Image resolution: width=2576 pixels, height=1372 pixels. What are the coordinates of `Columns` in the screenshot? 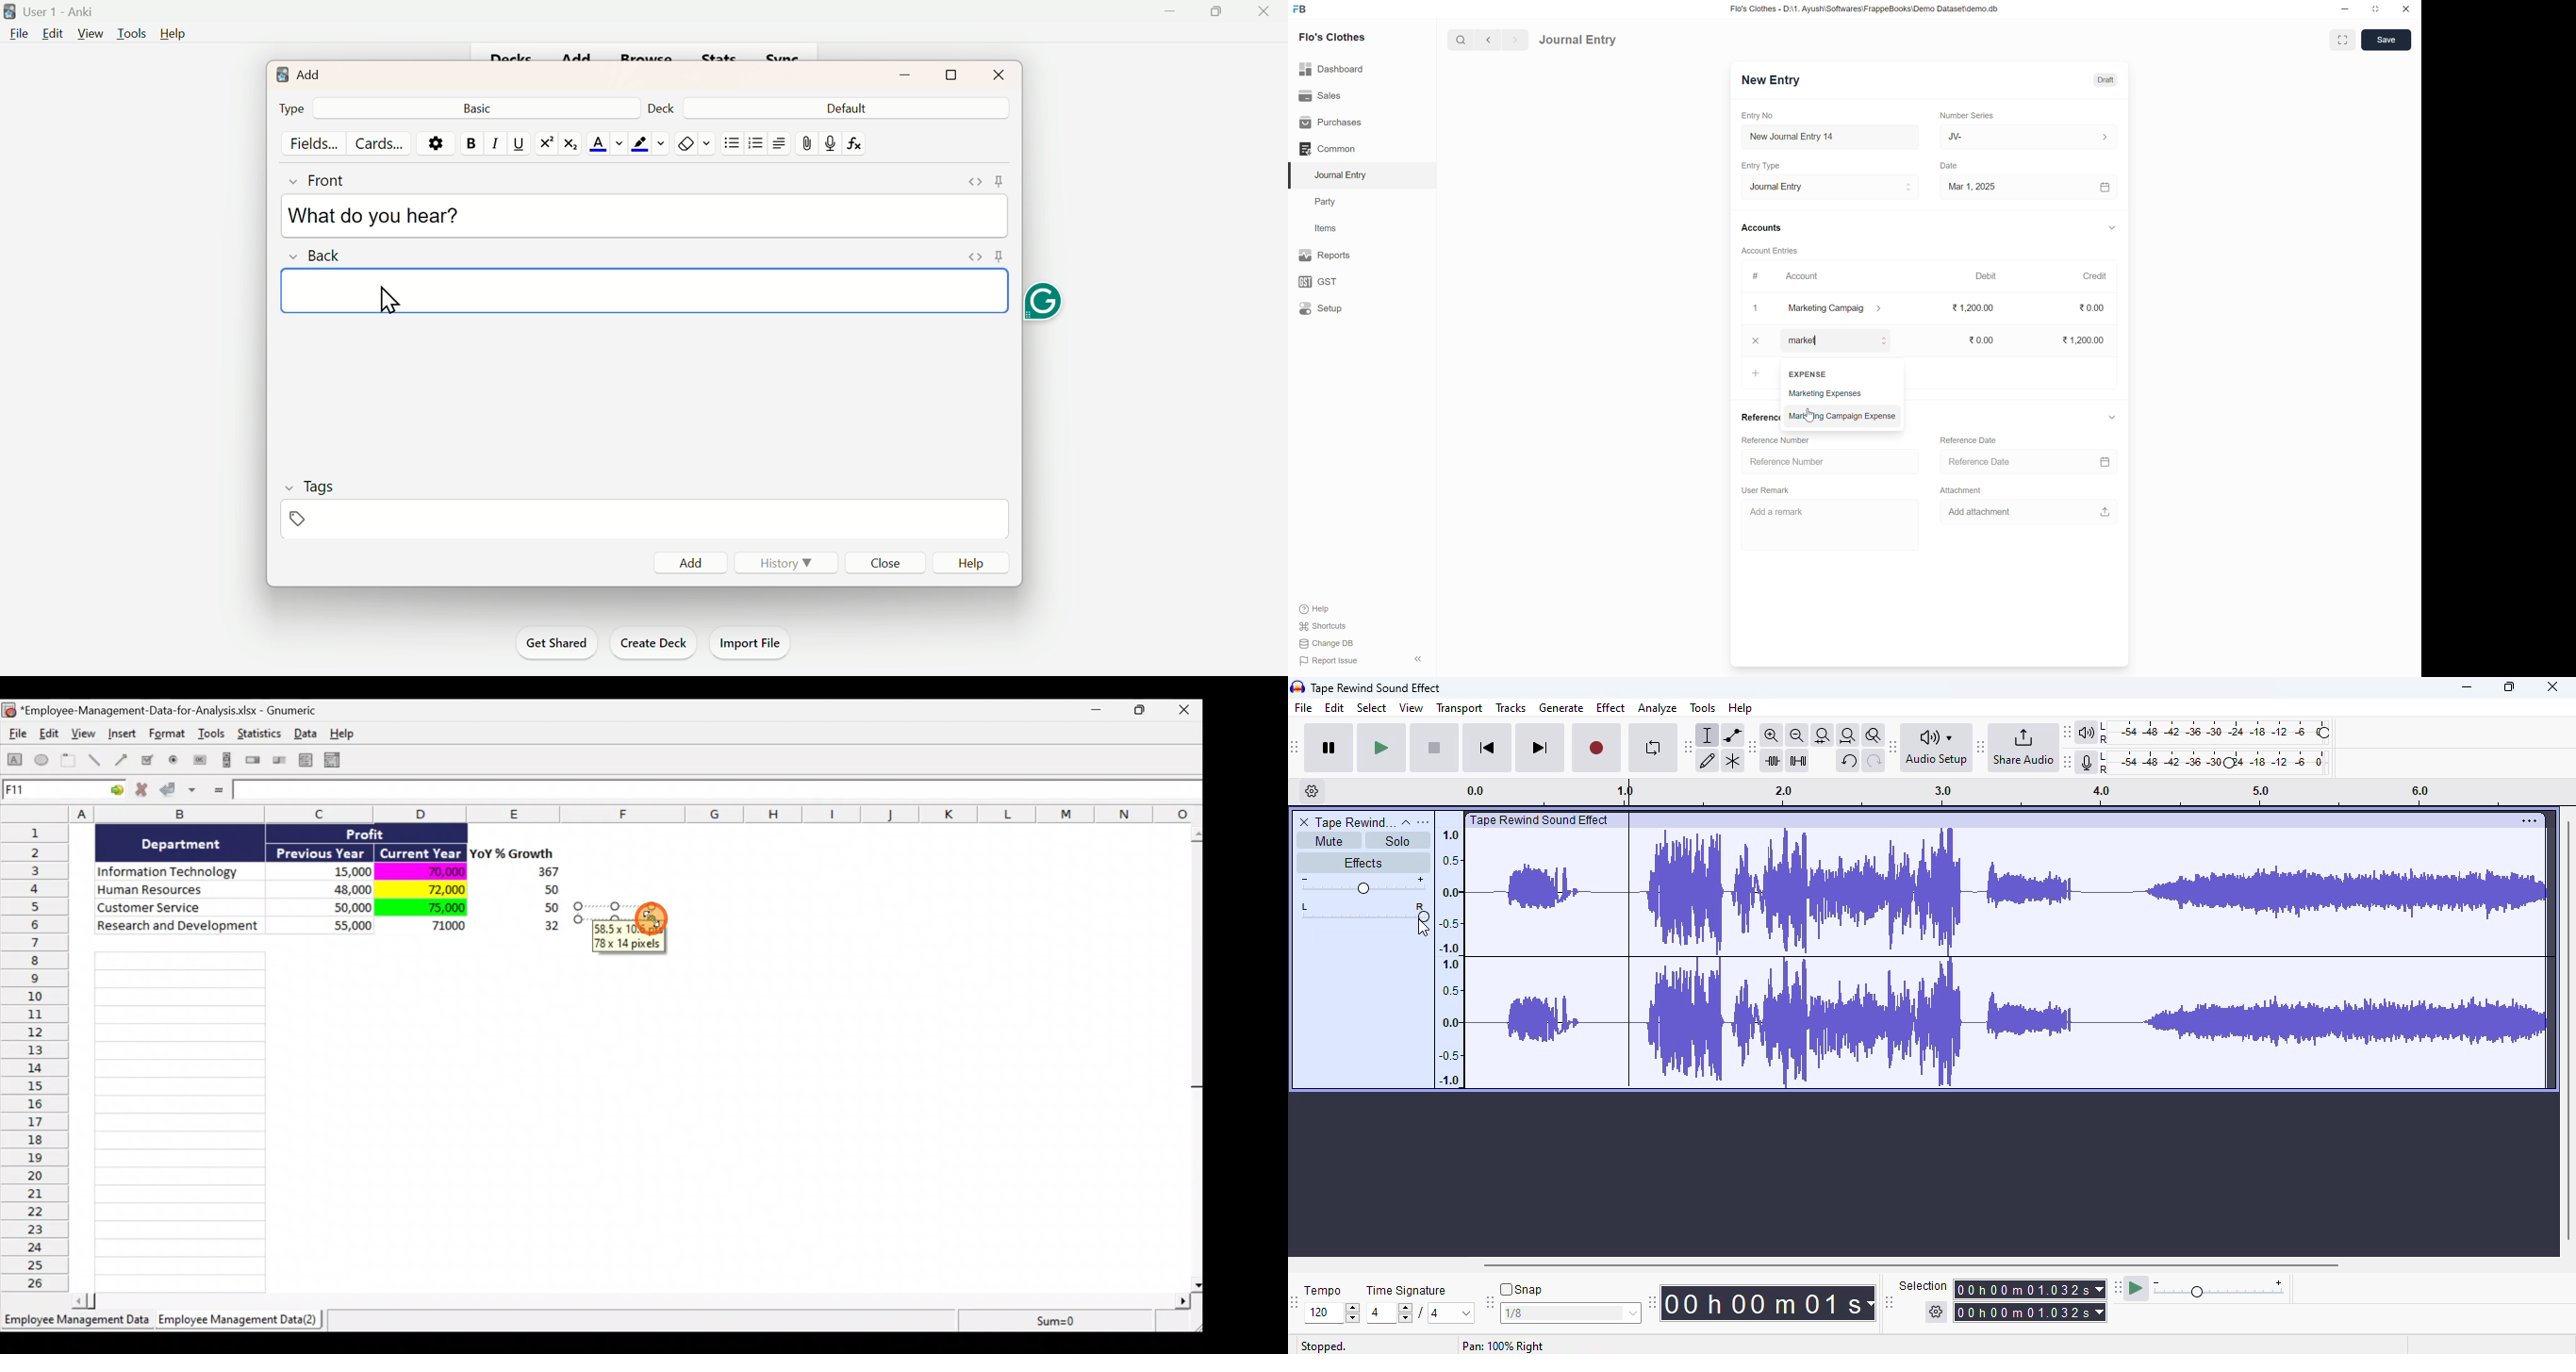 It's located at (606, 814).